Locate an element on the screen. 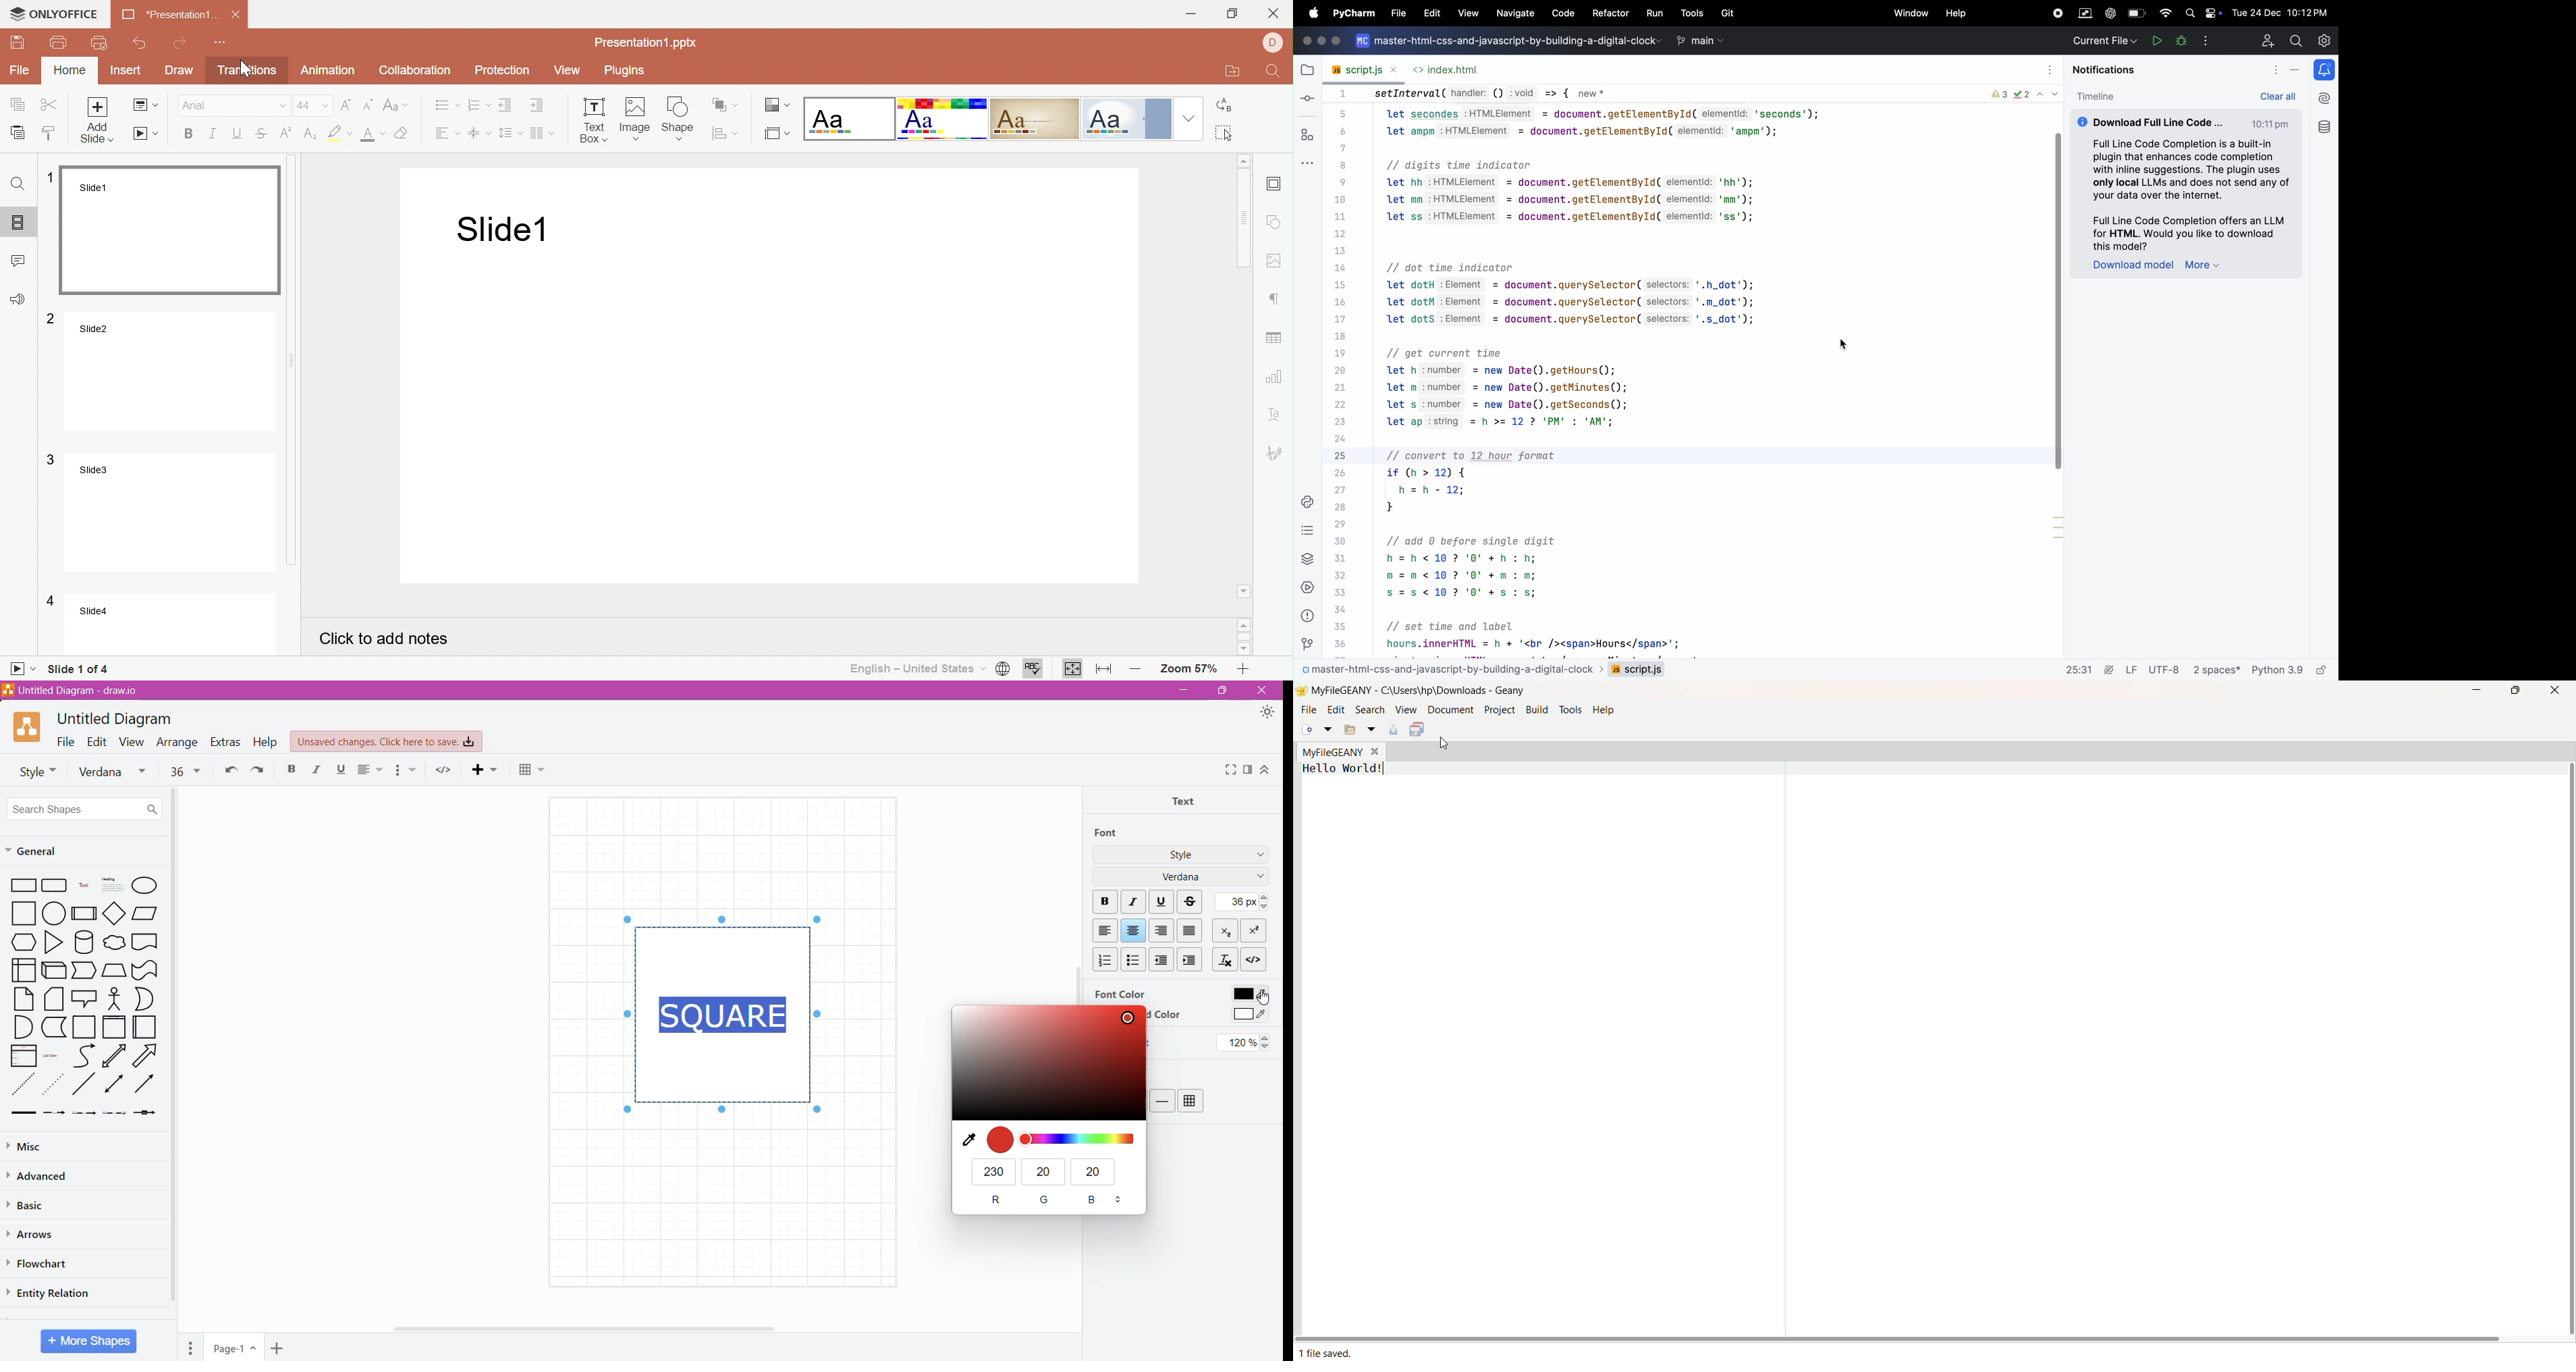 This screenshot has width=2576, height=1372. File is located at coordinates (20, 71).